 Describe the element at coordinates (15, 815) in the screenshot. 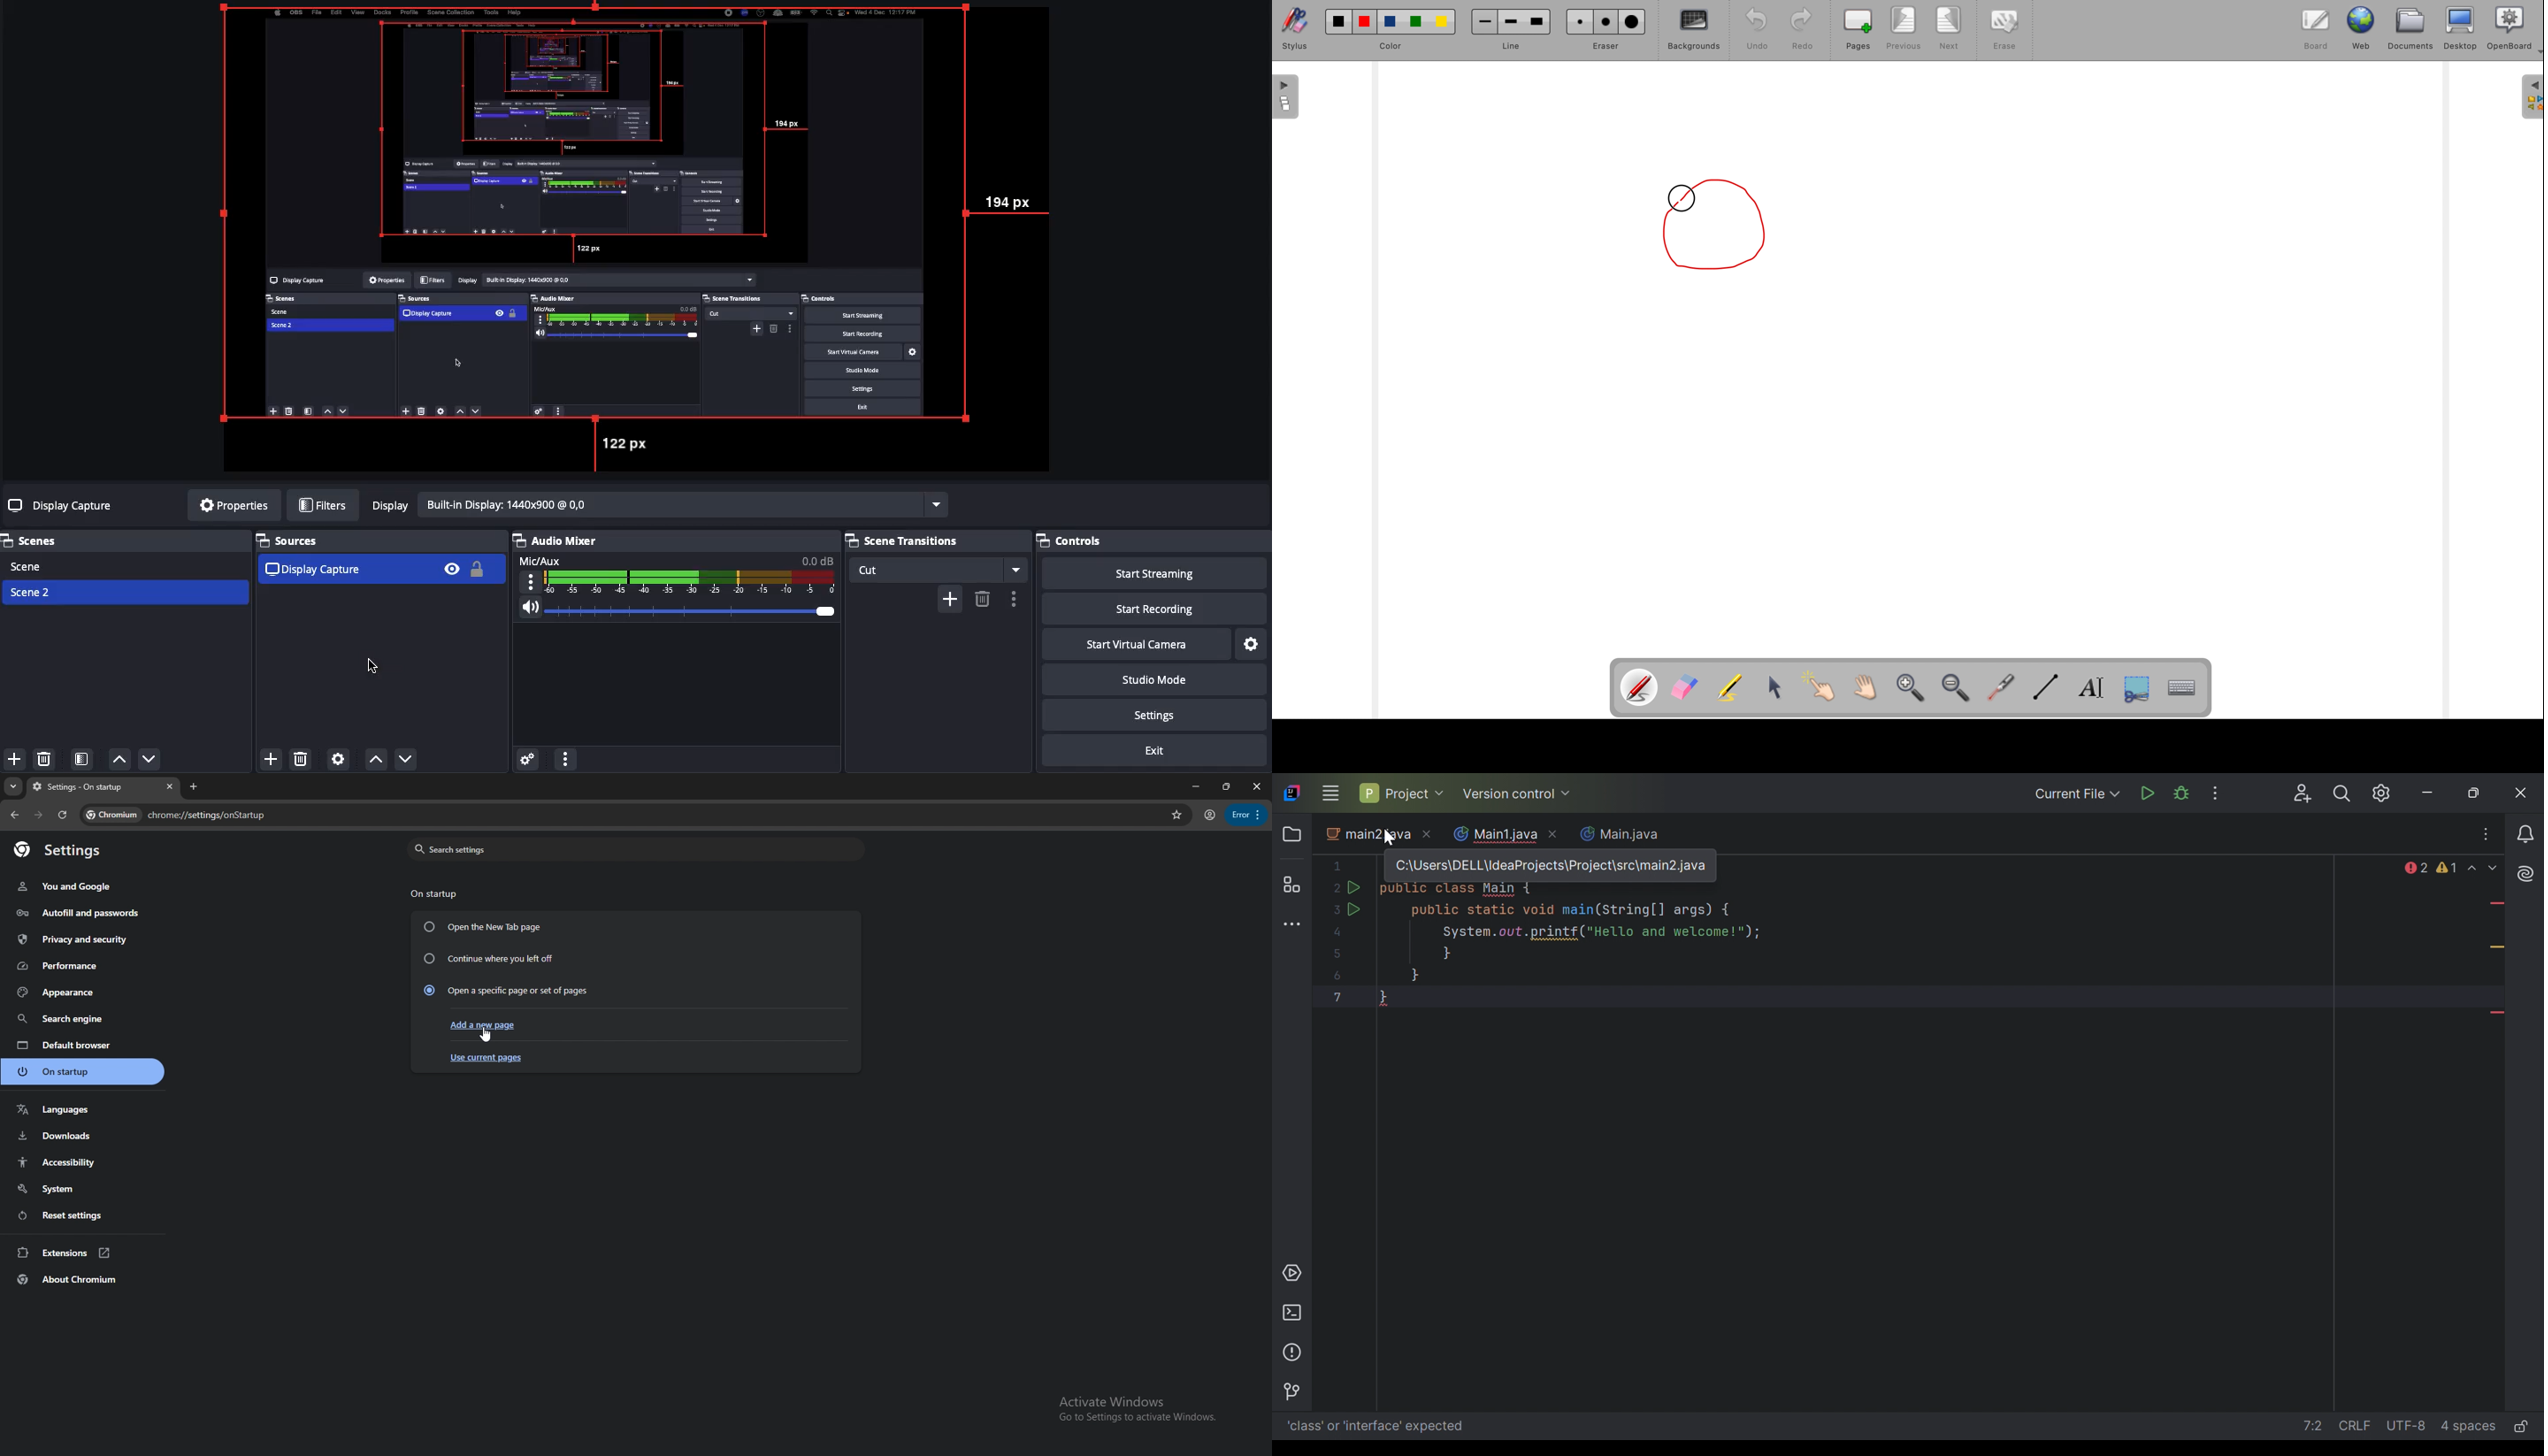

I see `back` at that location.